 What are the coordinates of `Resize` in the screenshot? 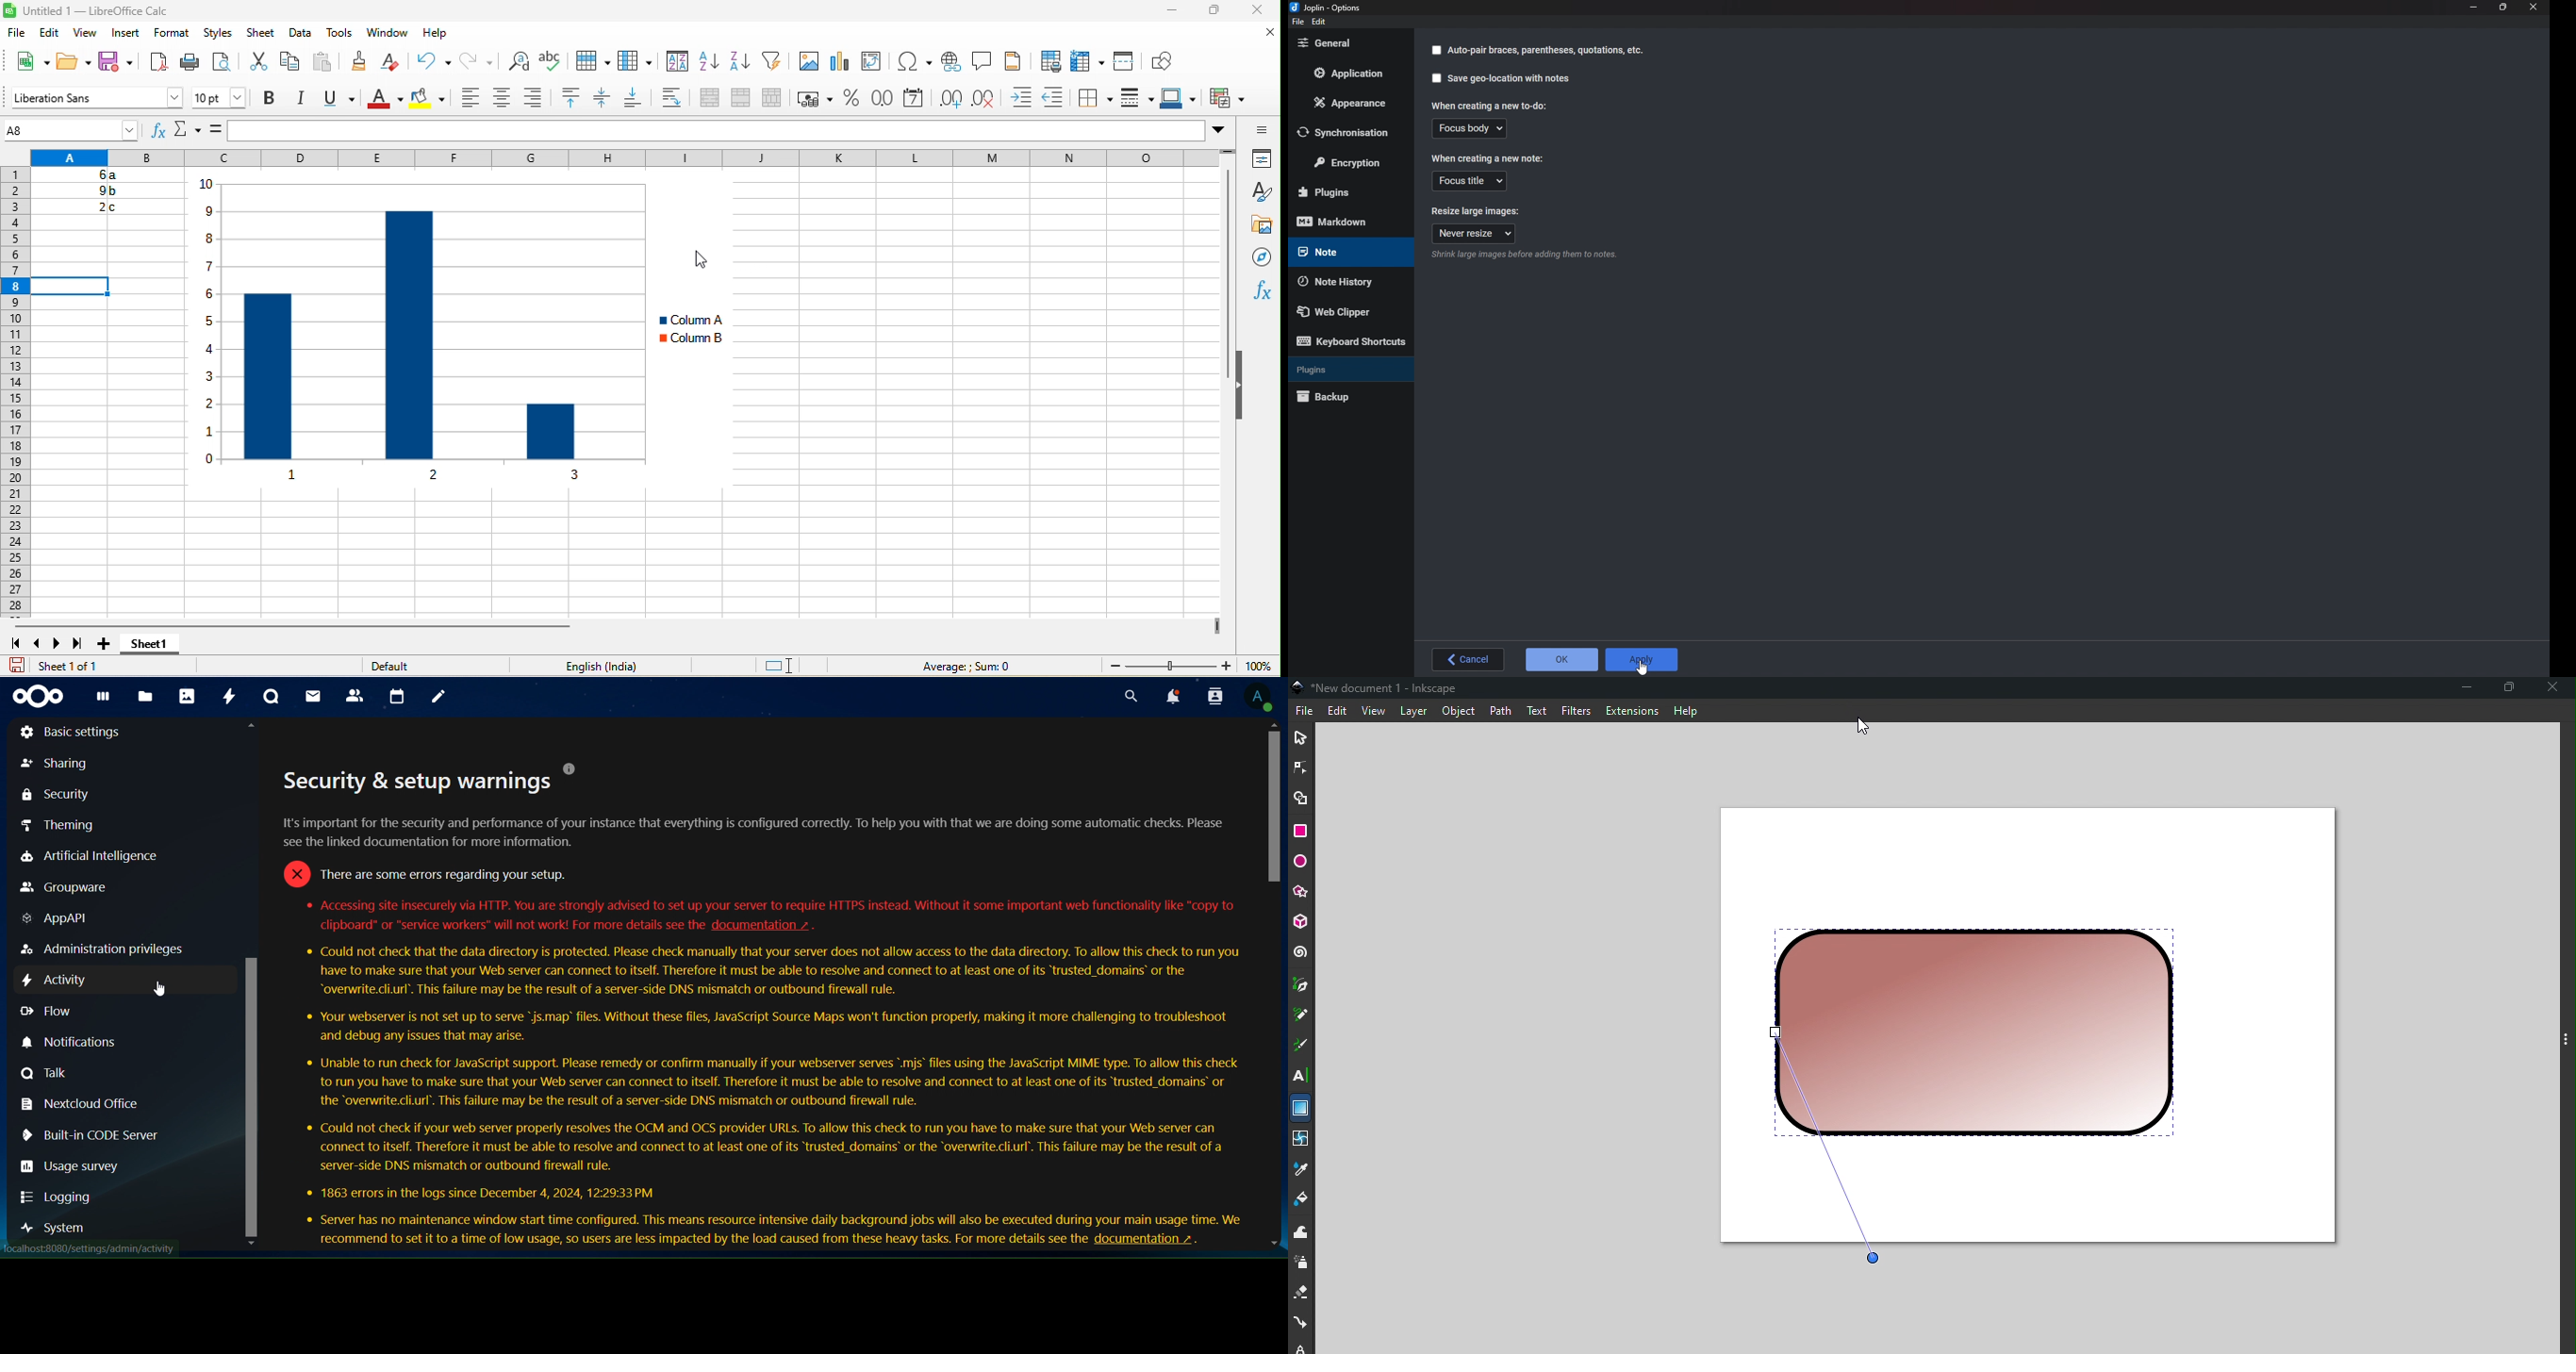 It's located at (2503, 7).